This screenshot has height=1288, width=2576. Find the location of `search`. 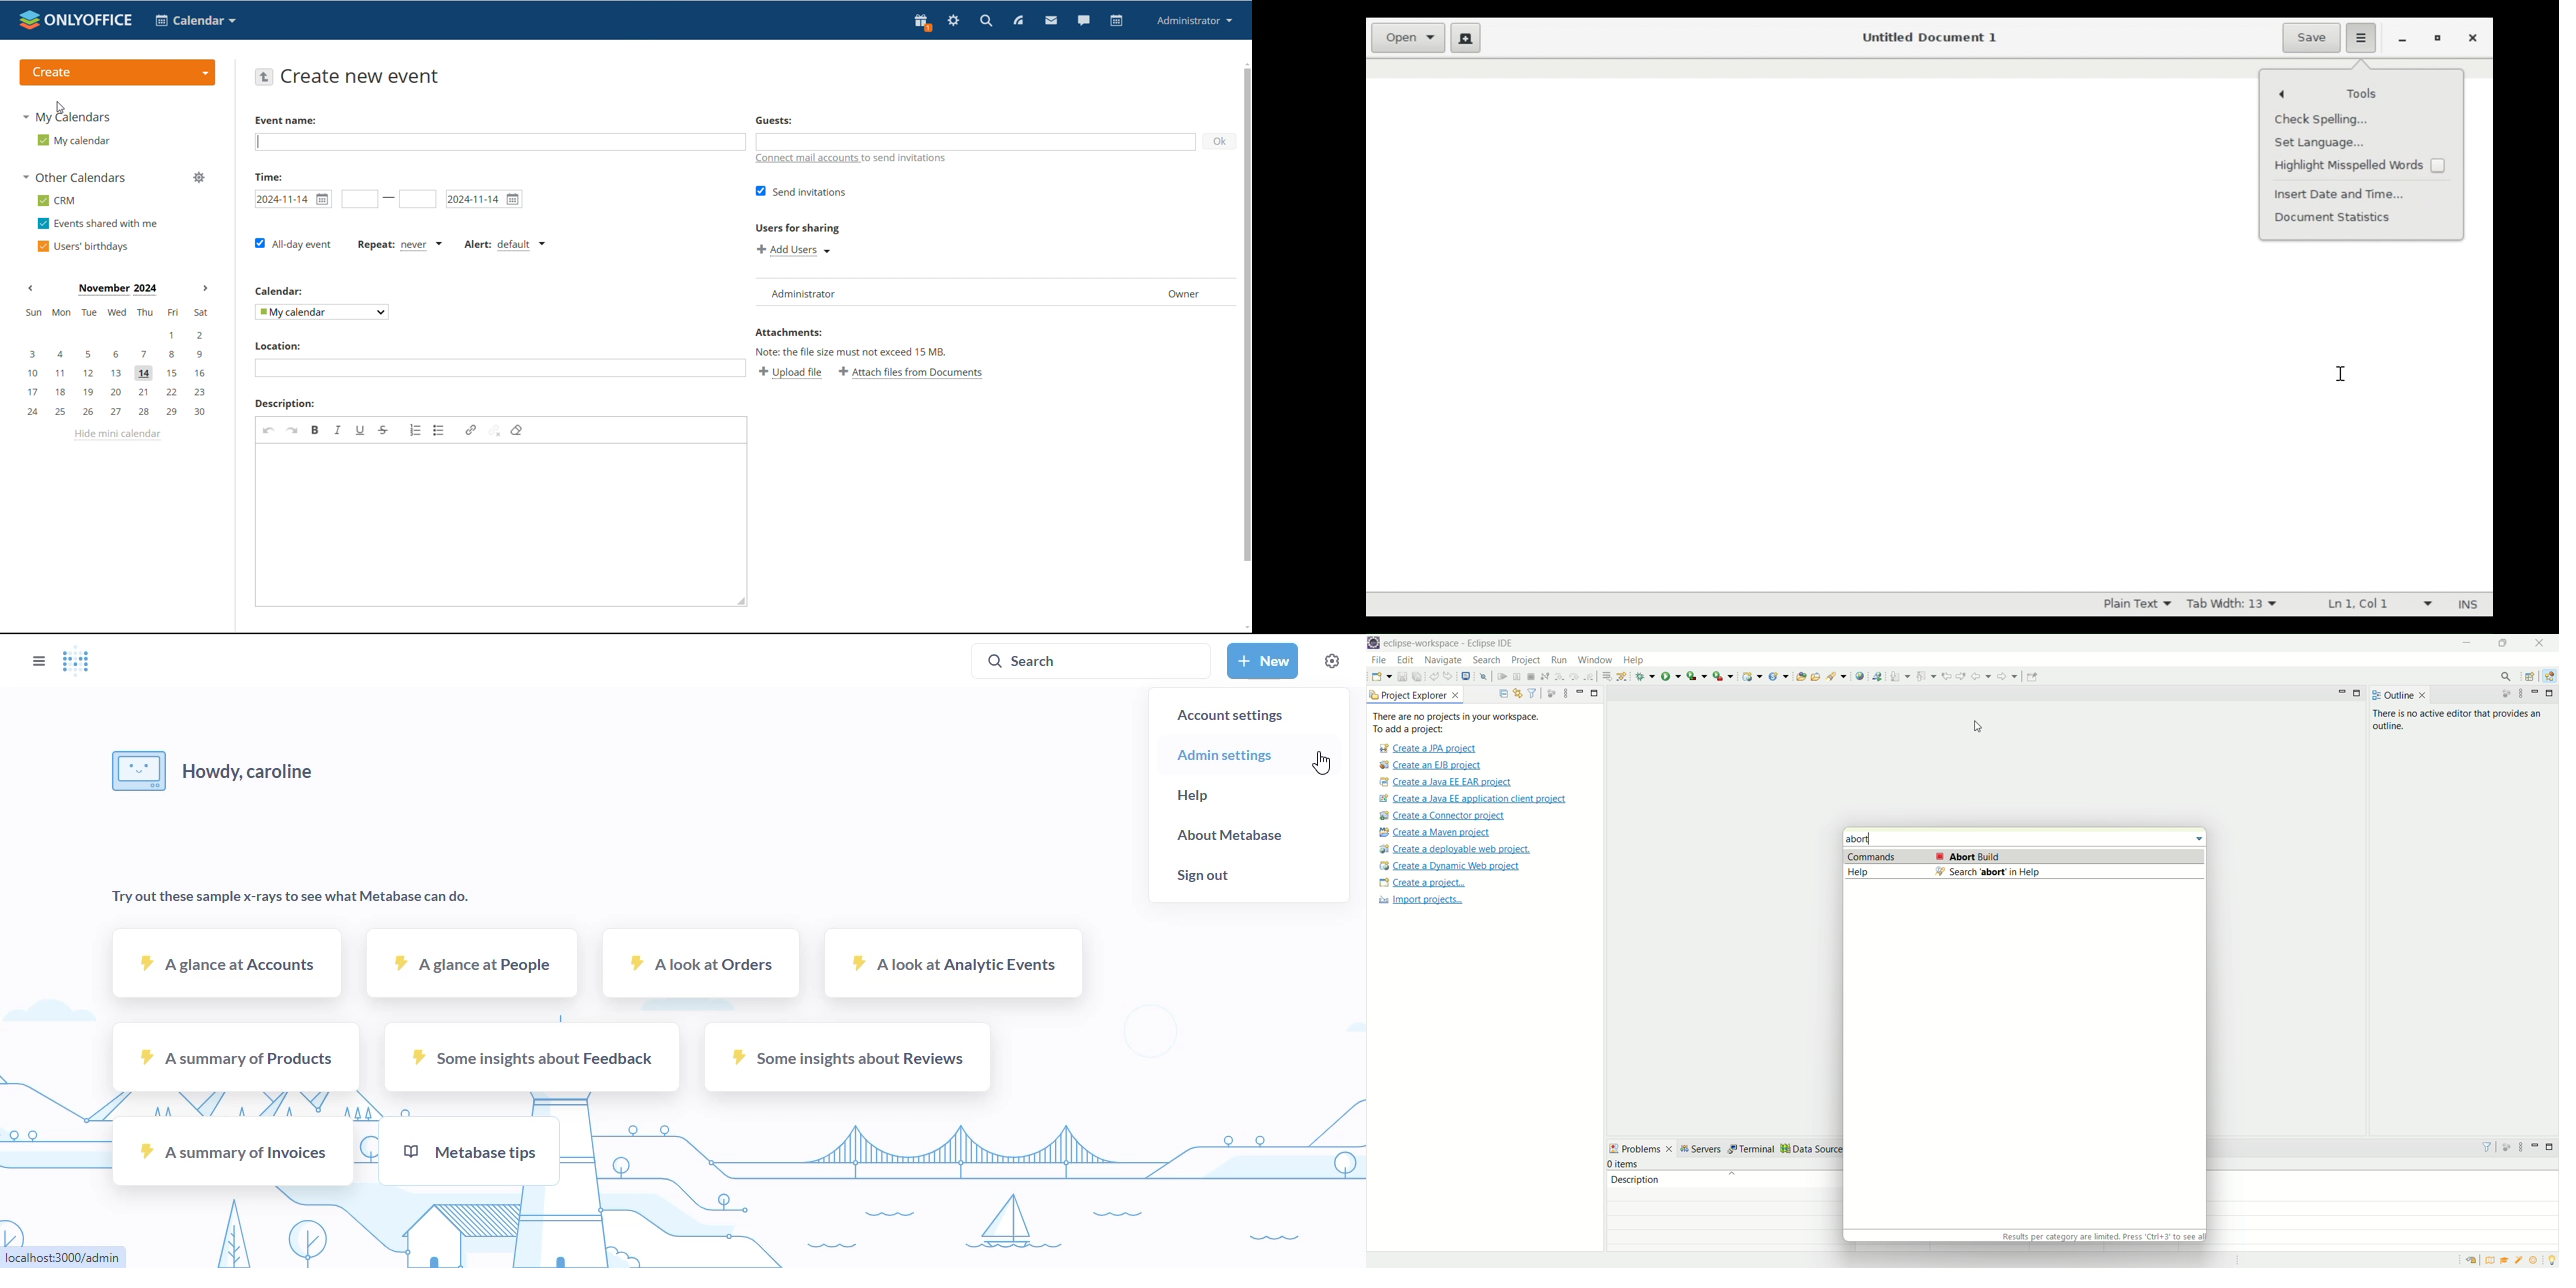

search is located at coordinates (2509, 676).